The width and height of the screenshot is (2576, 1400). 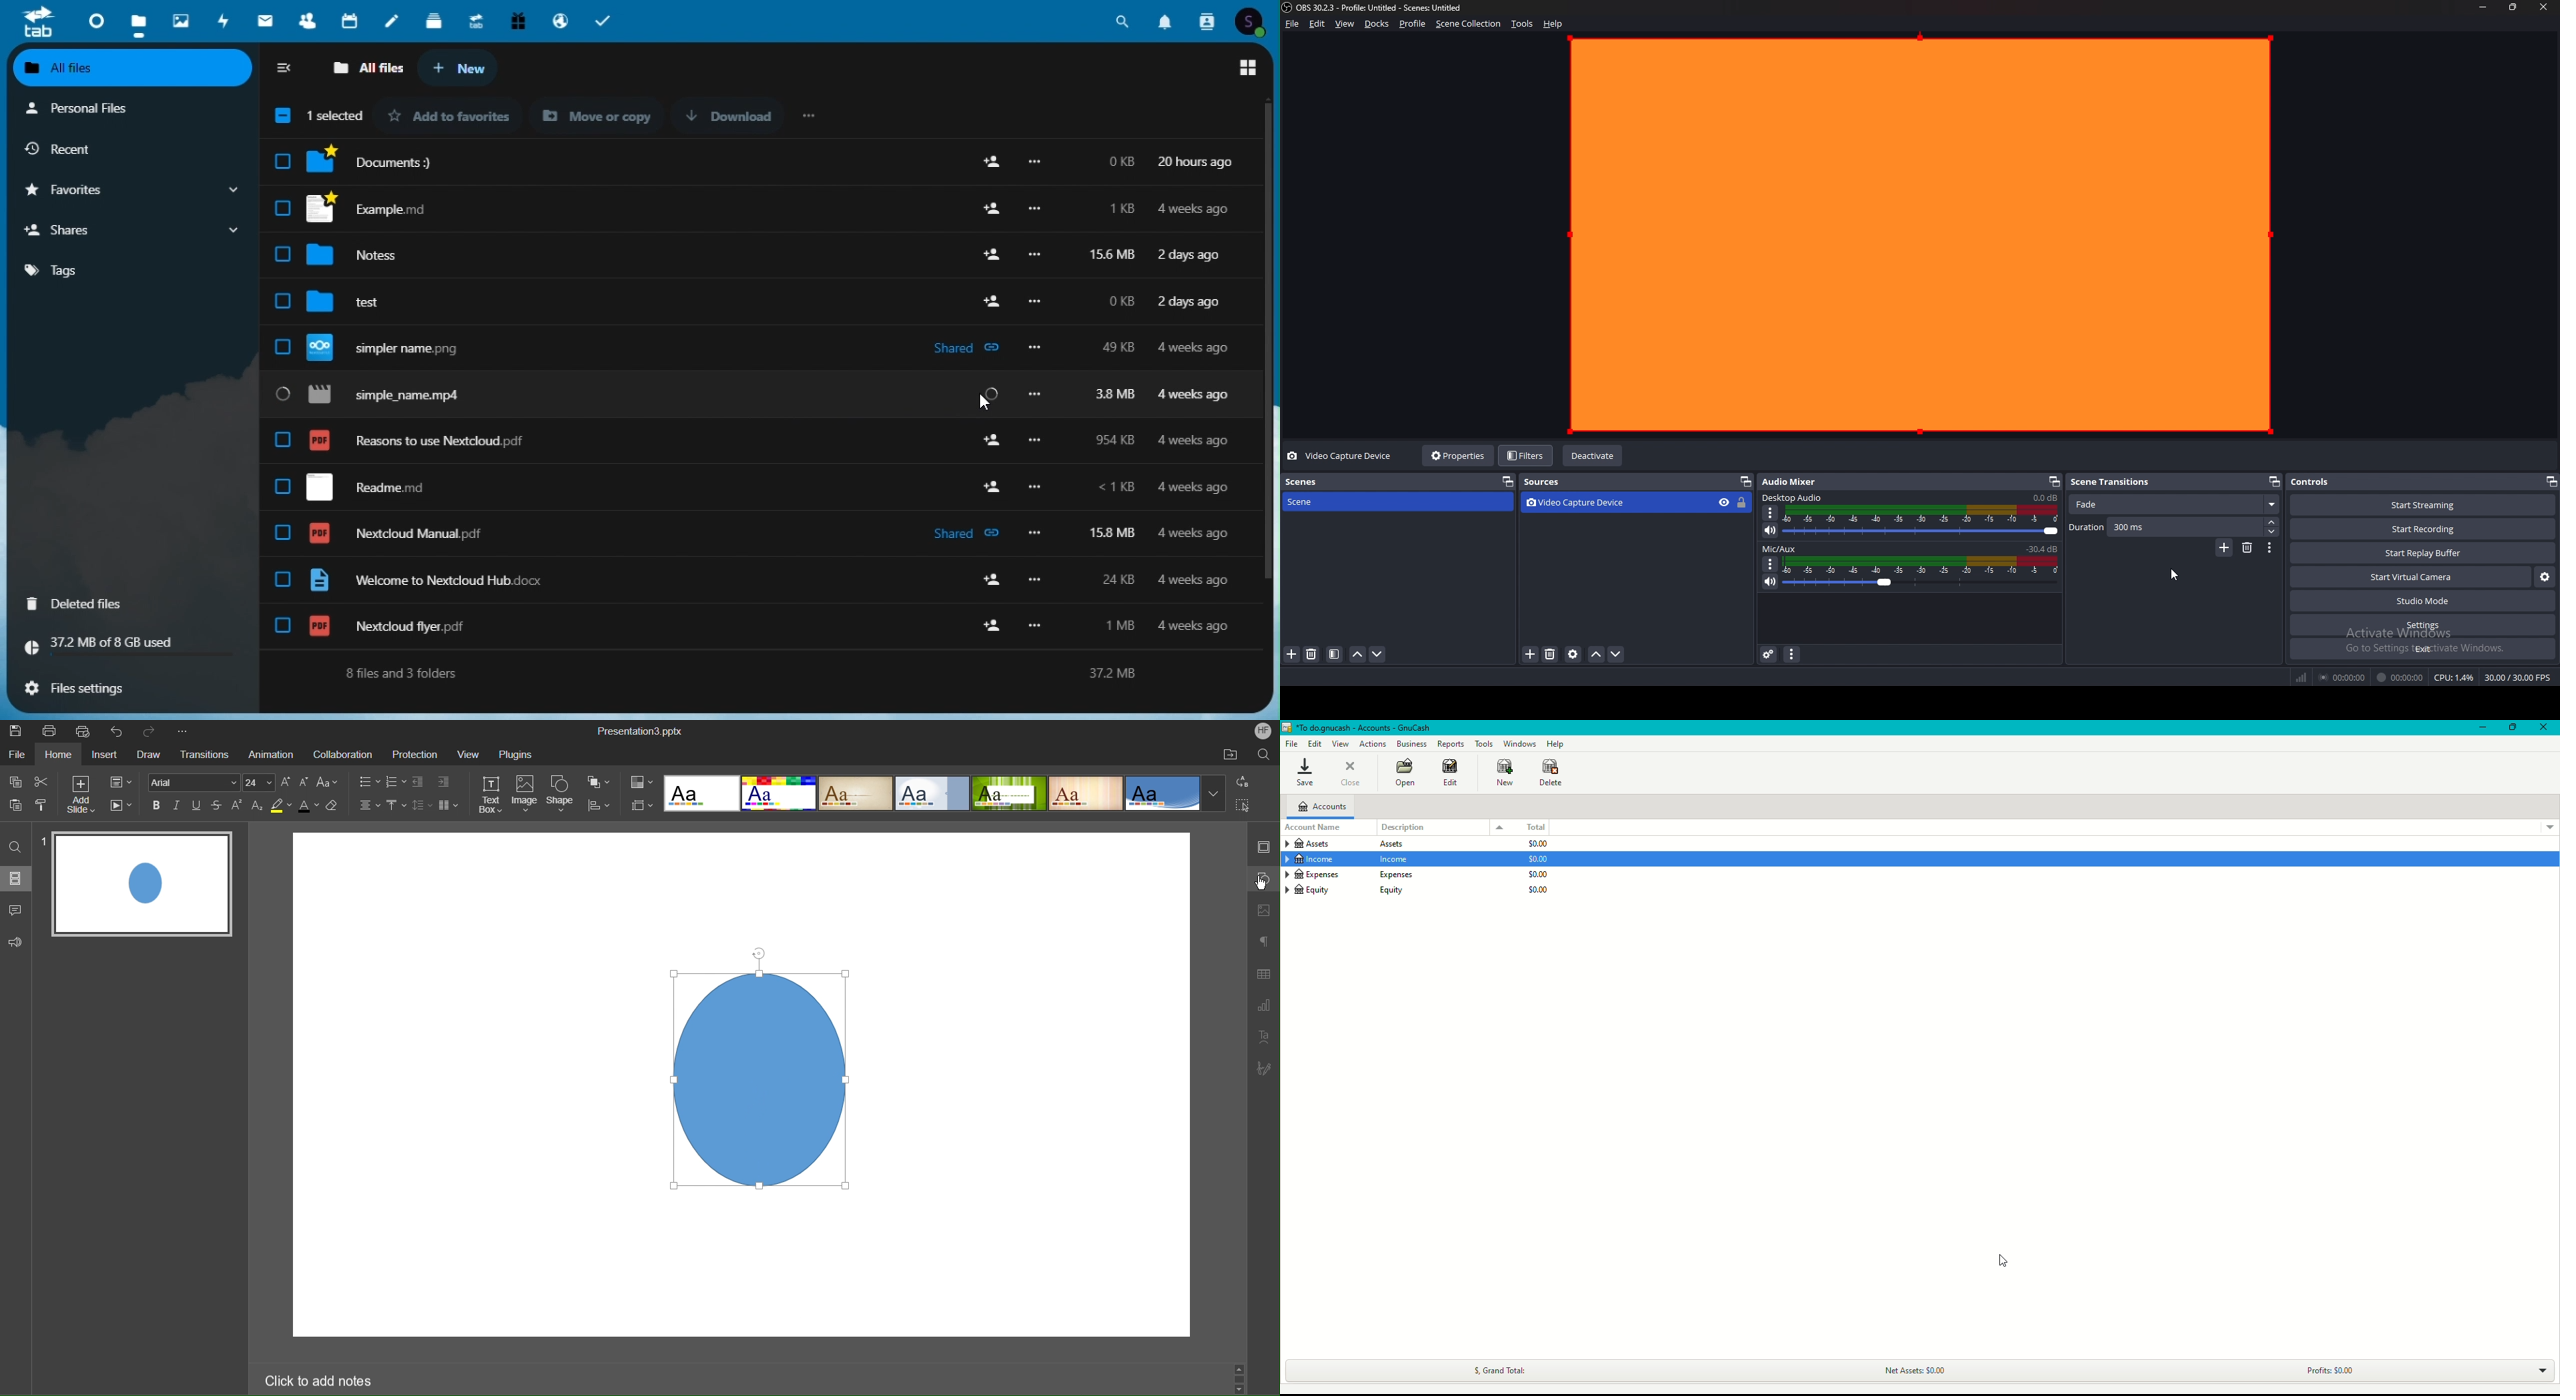 What do you see at coordinates (1498, 1372) in the screenshot?
I see `Grand Total` at bounding box center [1498, 1372].